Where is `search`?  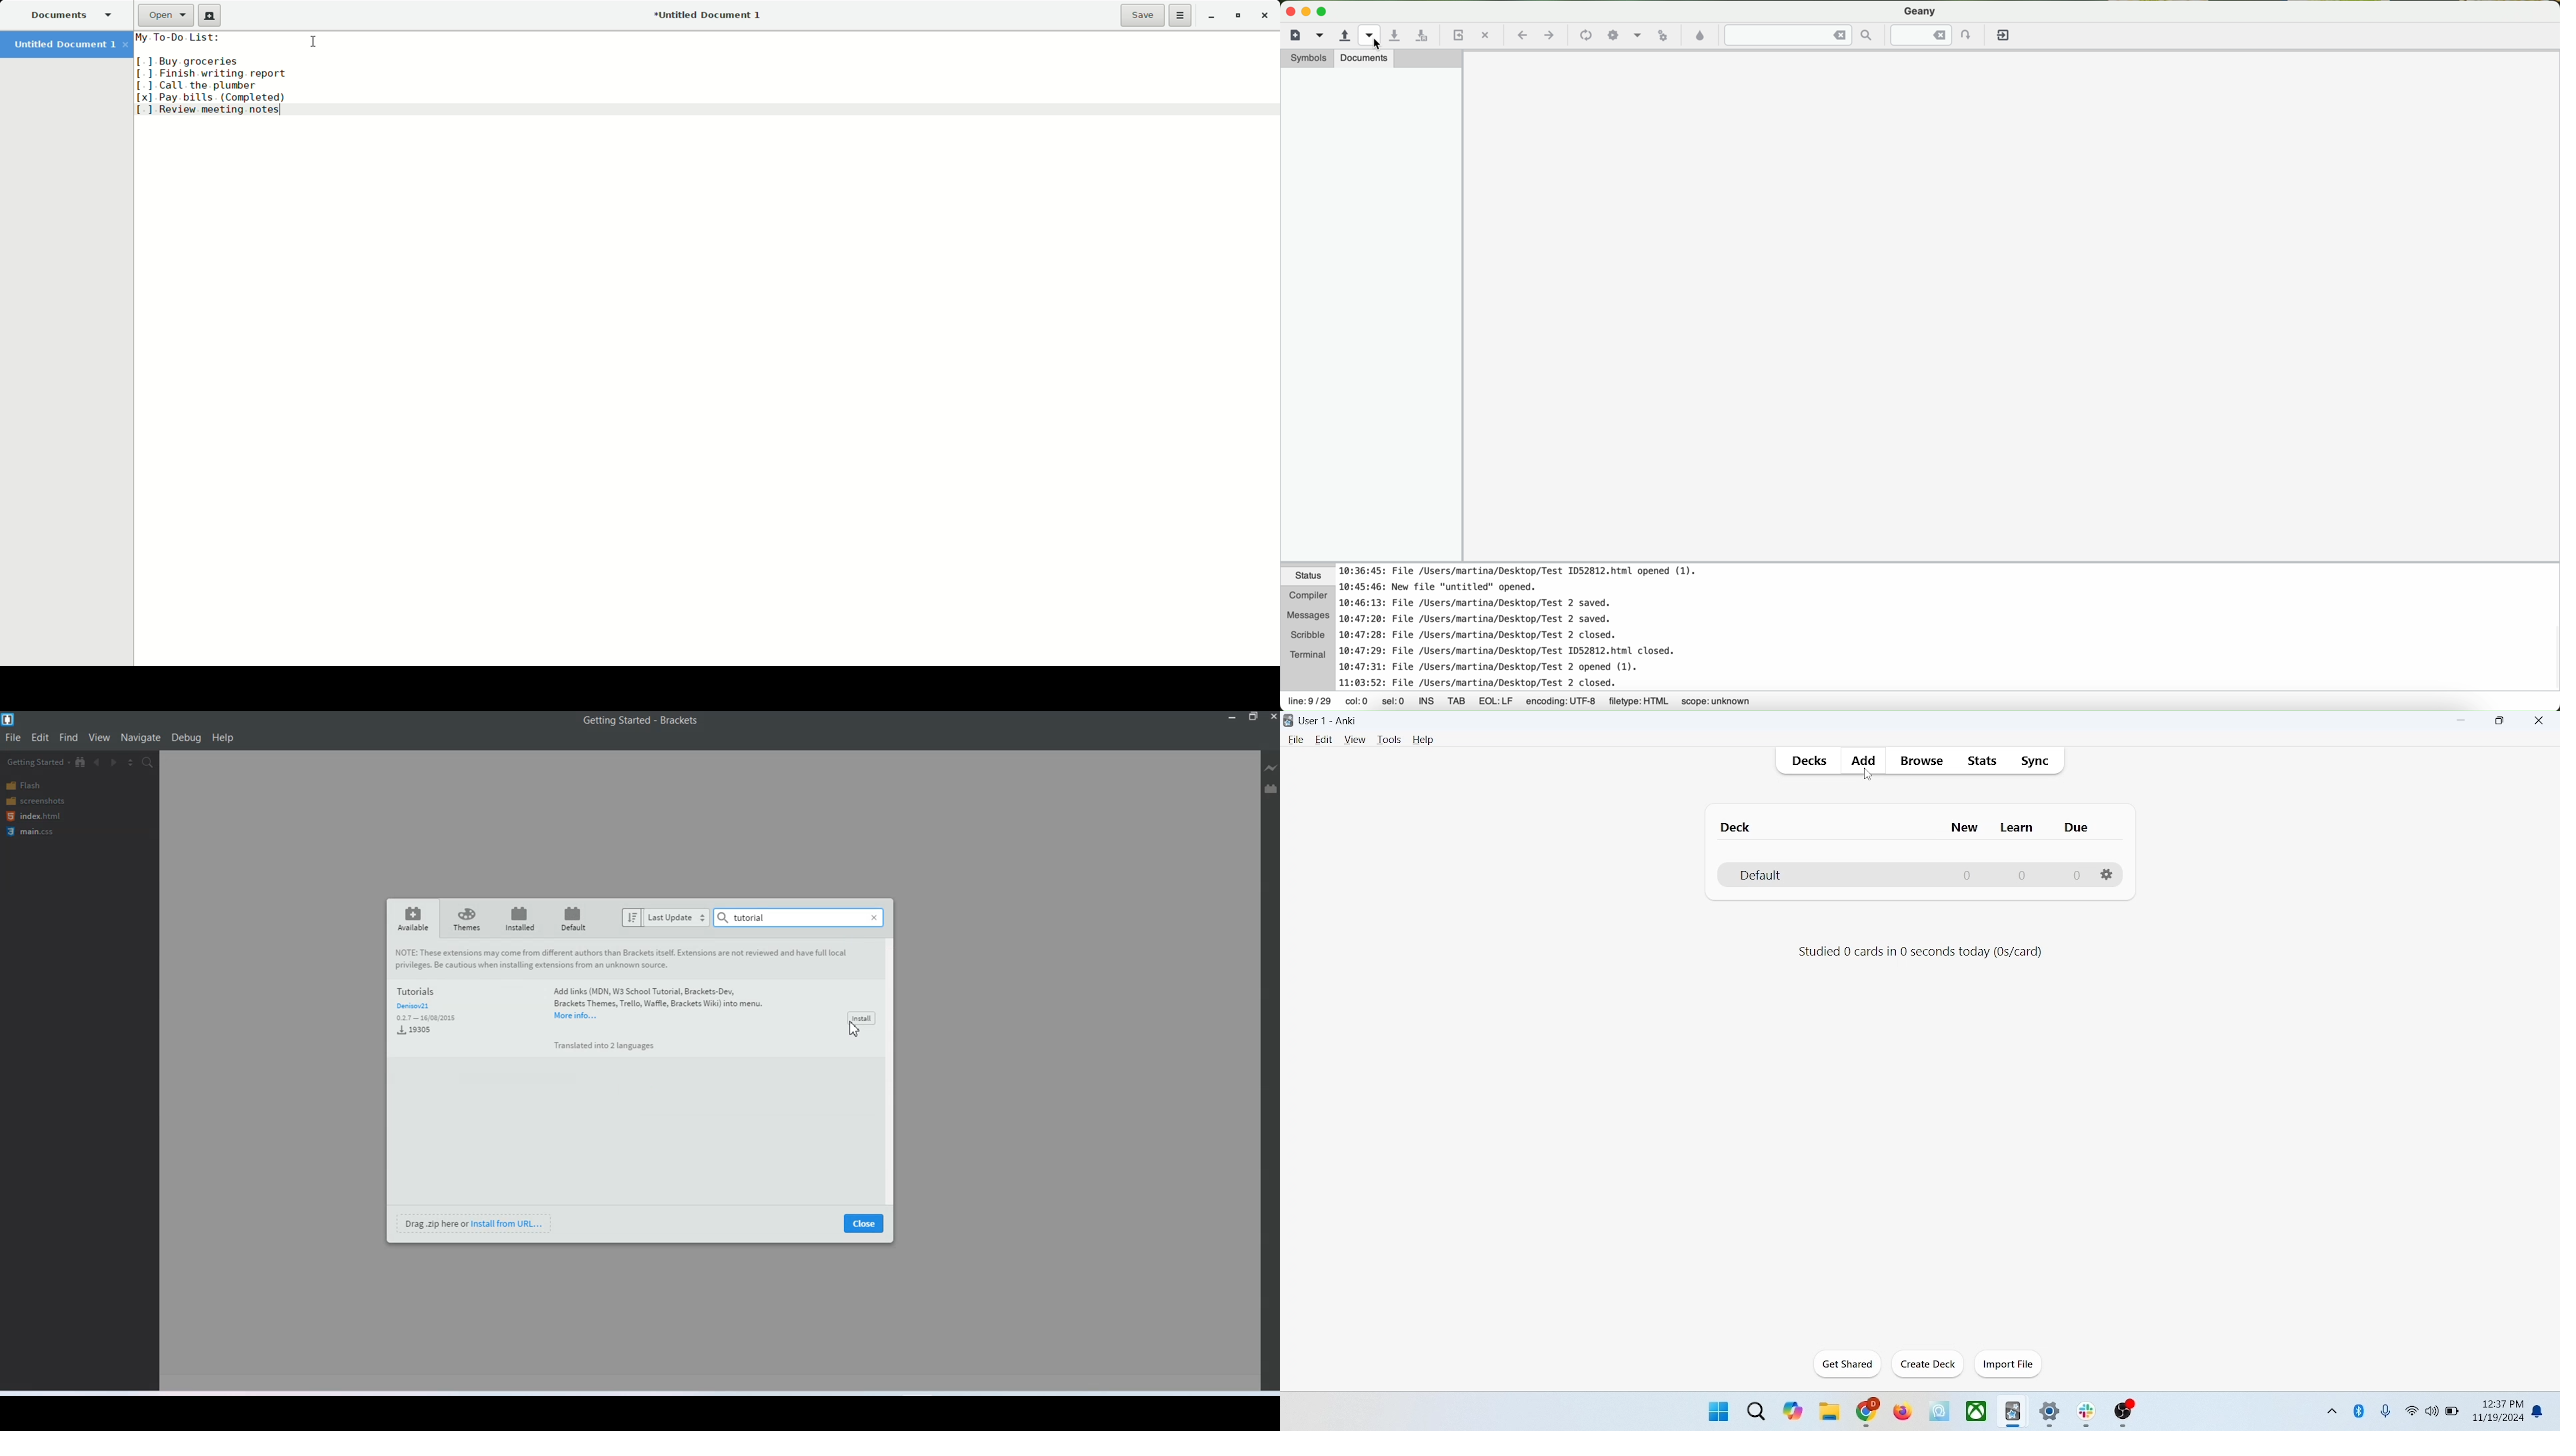
search is located at coordinates (1757, 1410).